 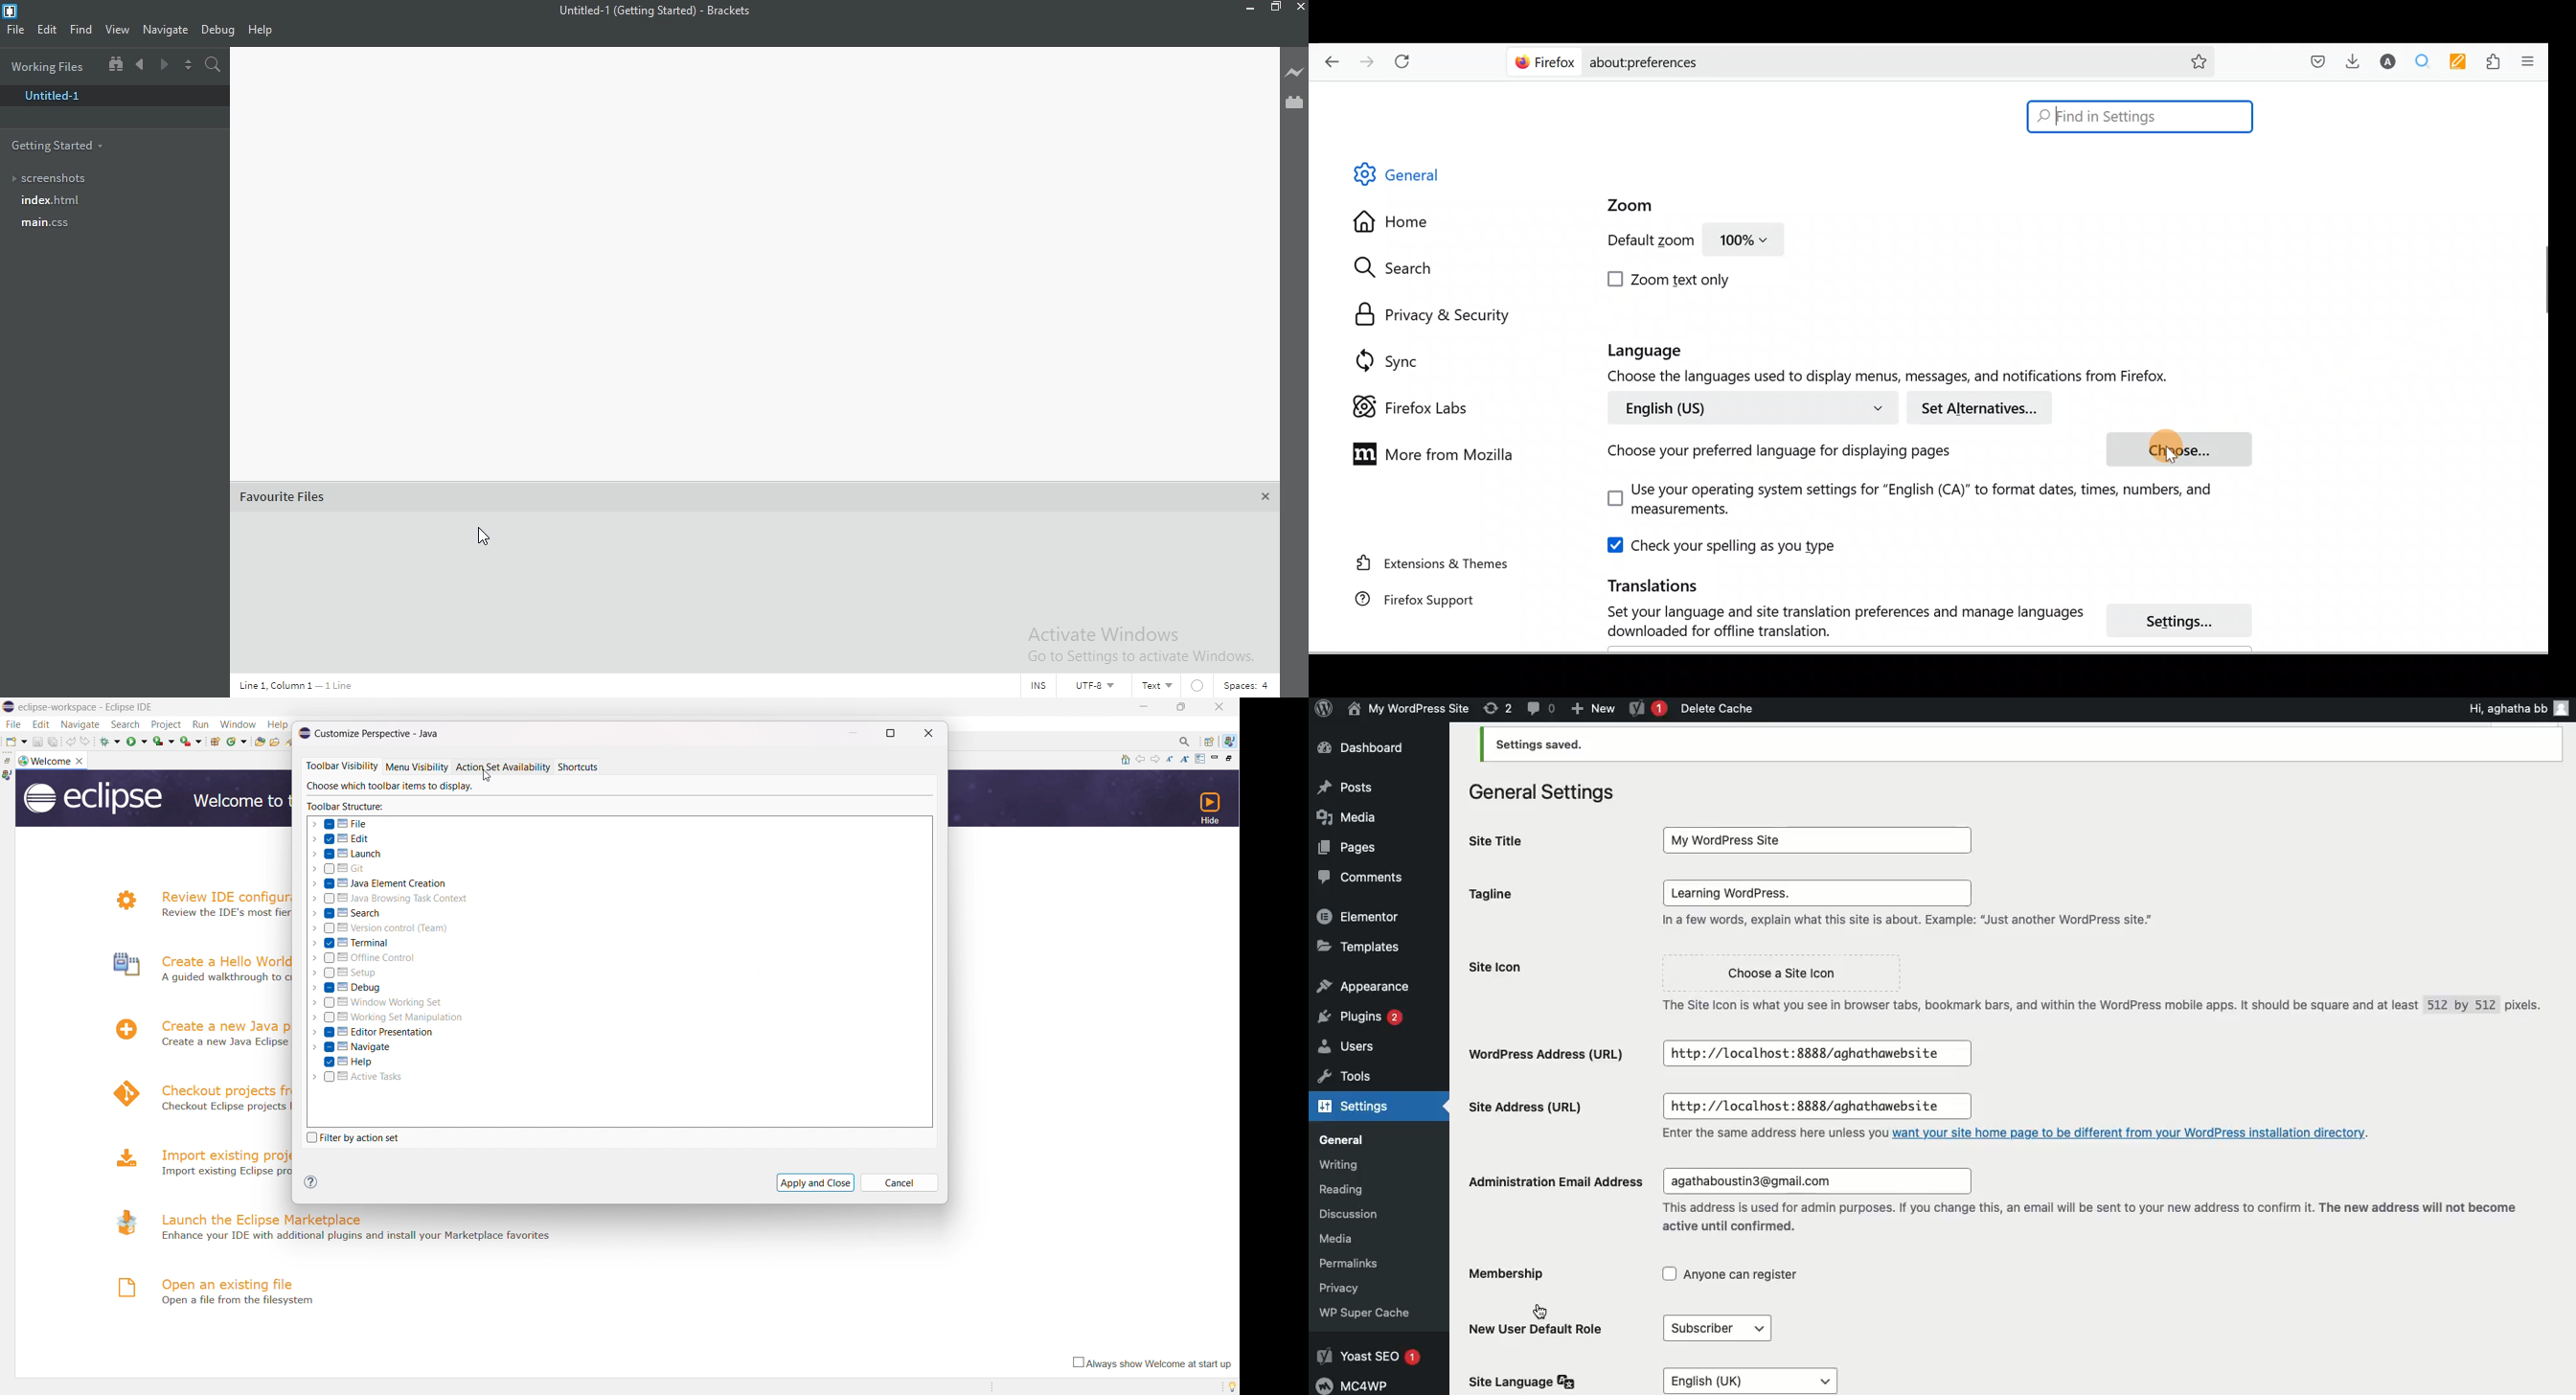 I want to click on Settings, so click(x=2187, y=622).